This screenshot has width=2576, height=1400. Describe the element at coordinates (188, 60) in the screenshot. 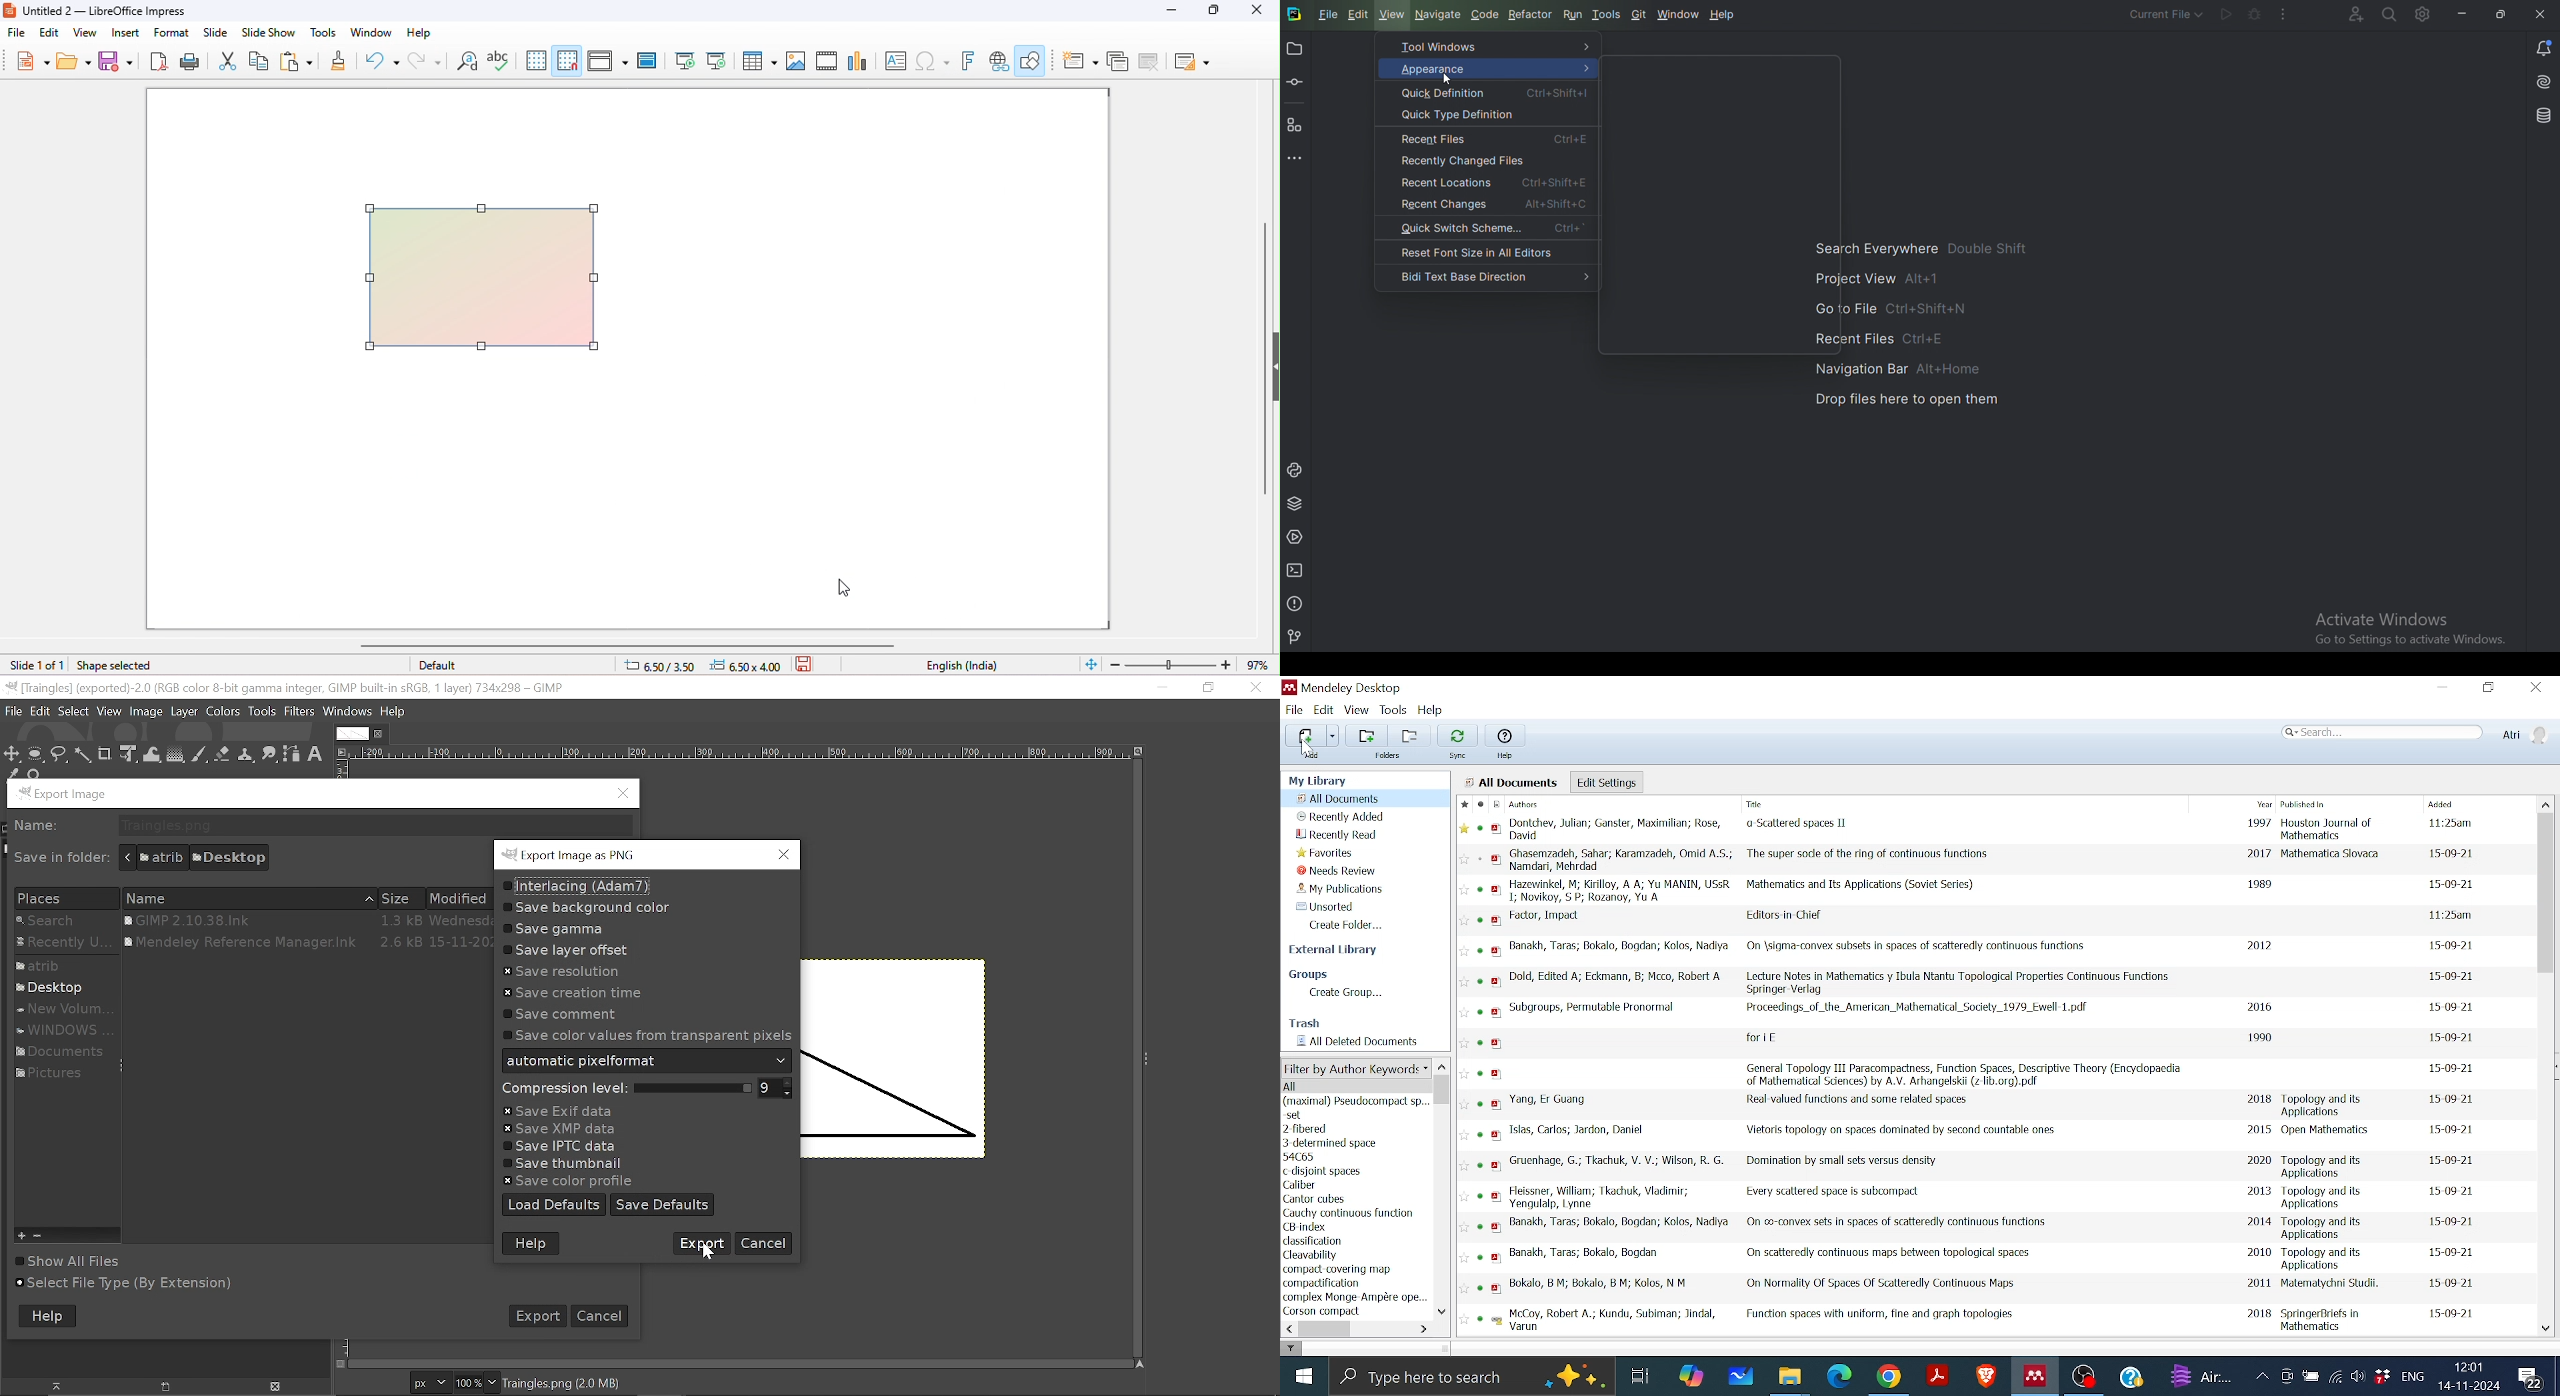

I see `print` at that location.